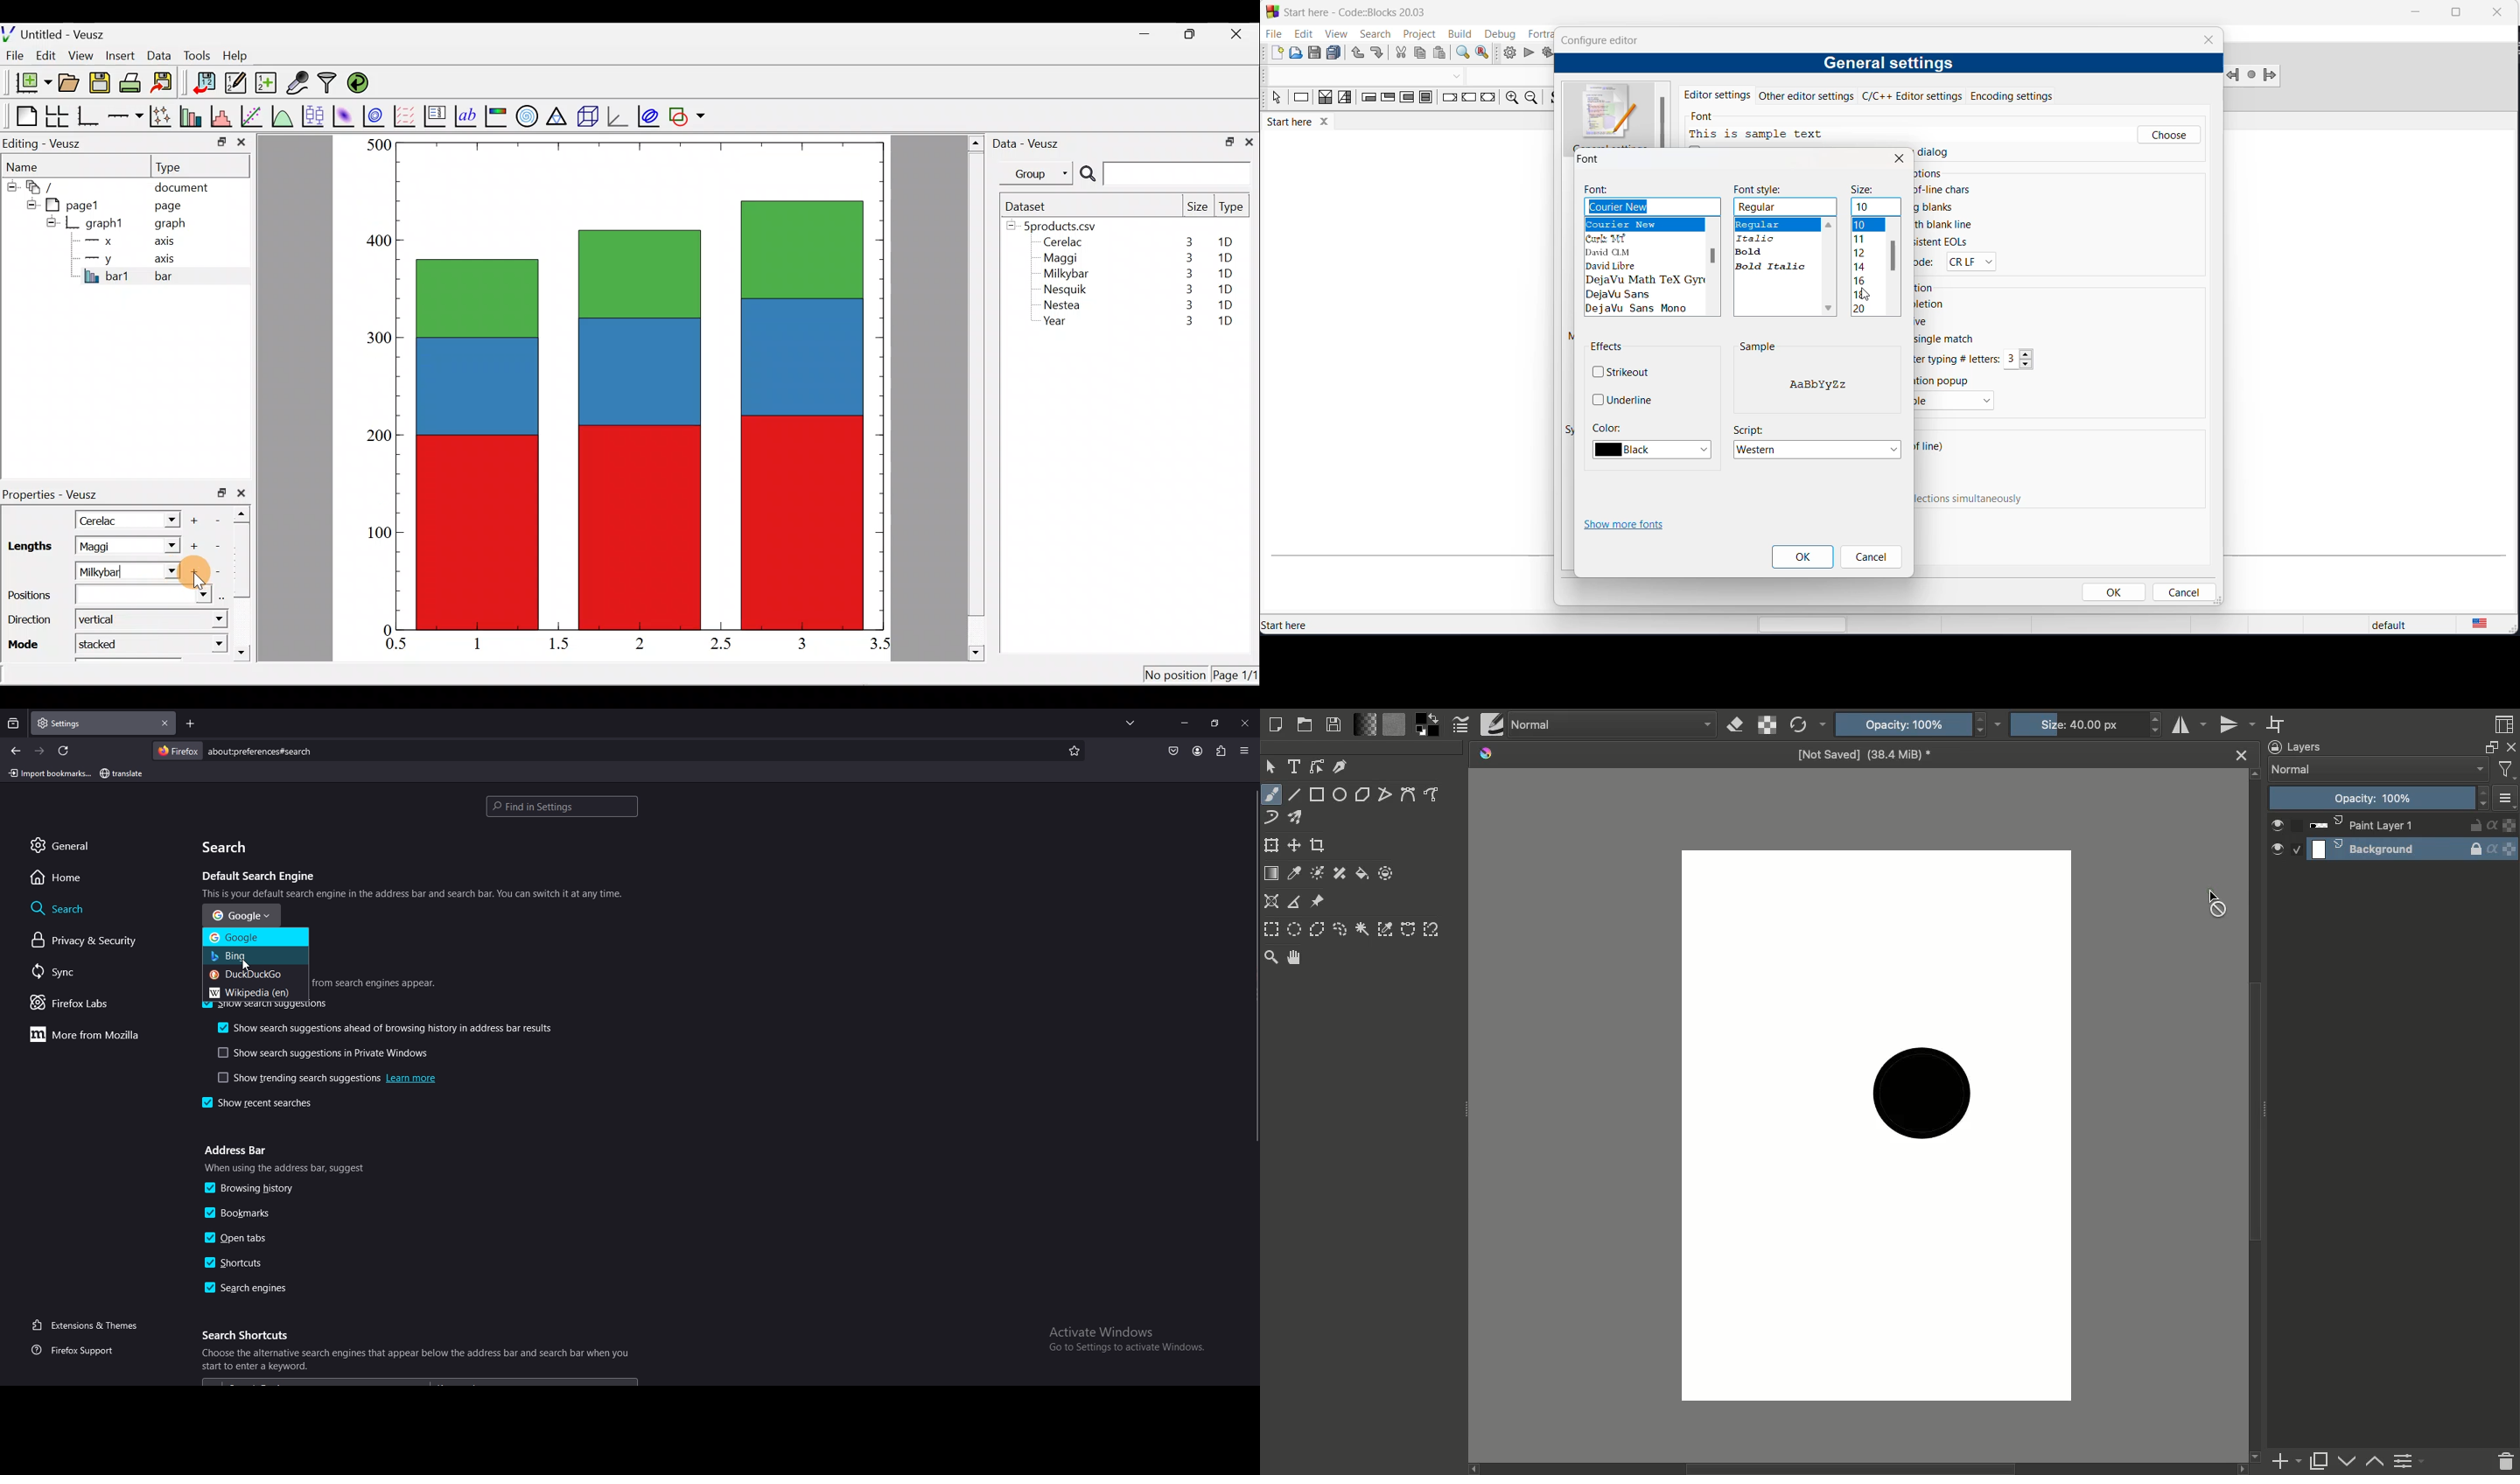 This screenshot has width=2520, height=1484. What do you see at coordinates (66, 751) in the screenshot?
I see `refresh` at bounding box center [66, 751].